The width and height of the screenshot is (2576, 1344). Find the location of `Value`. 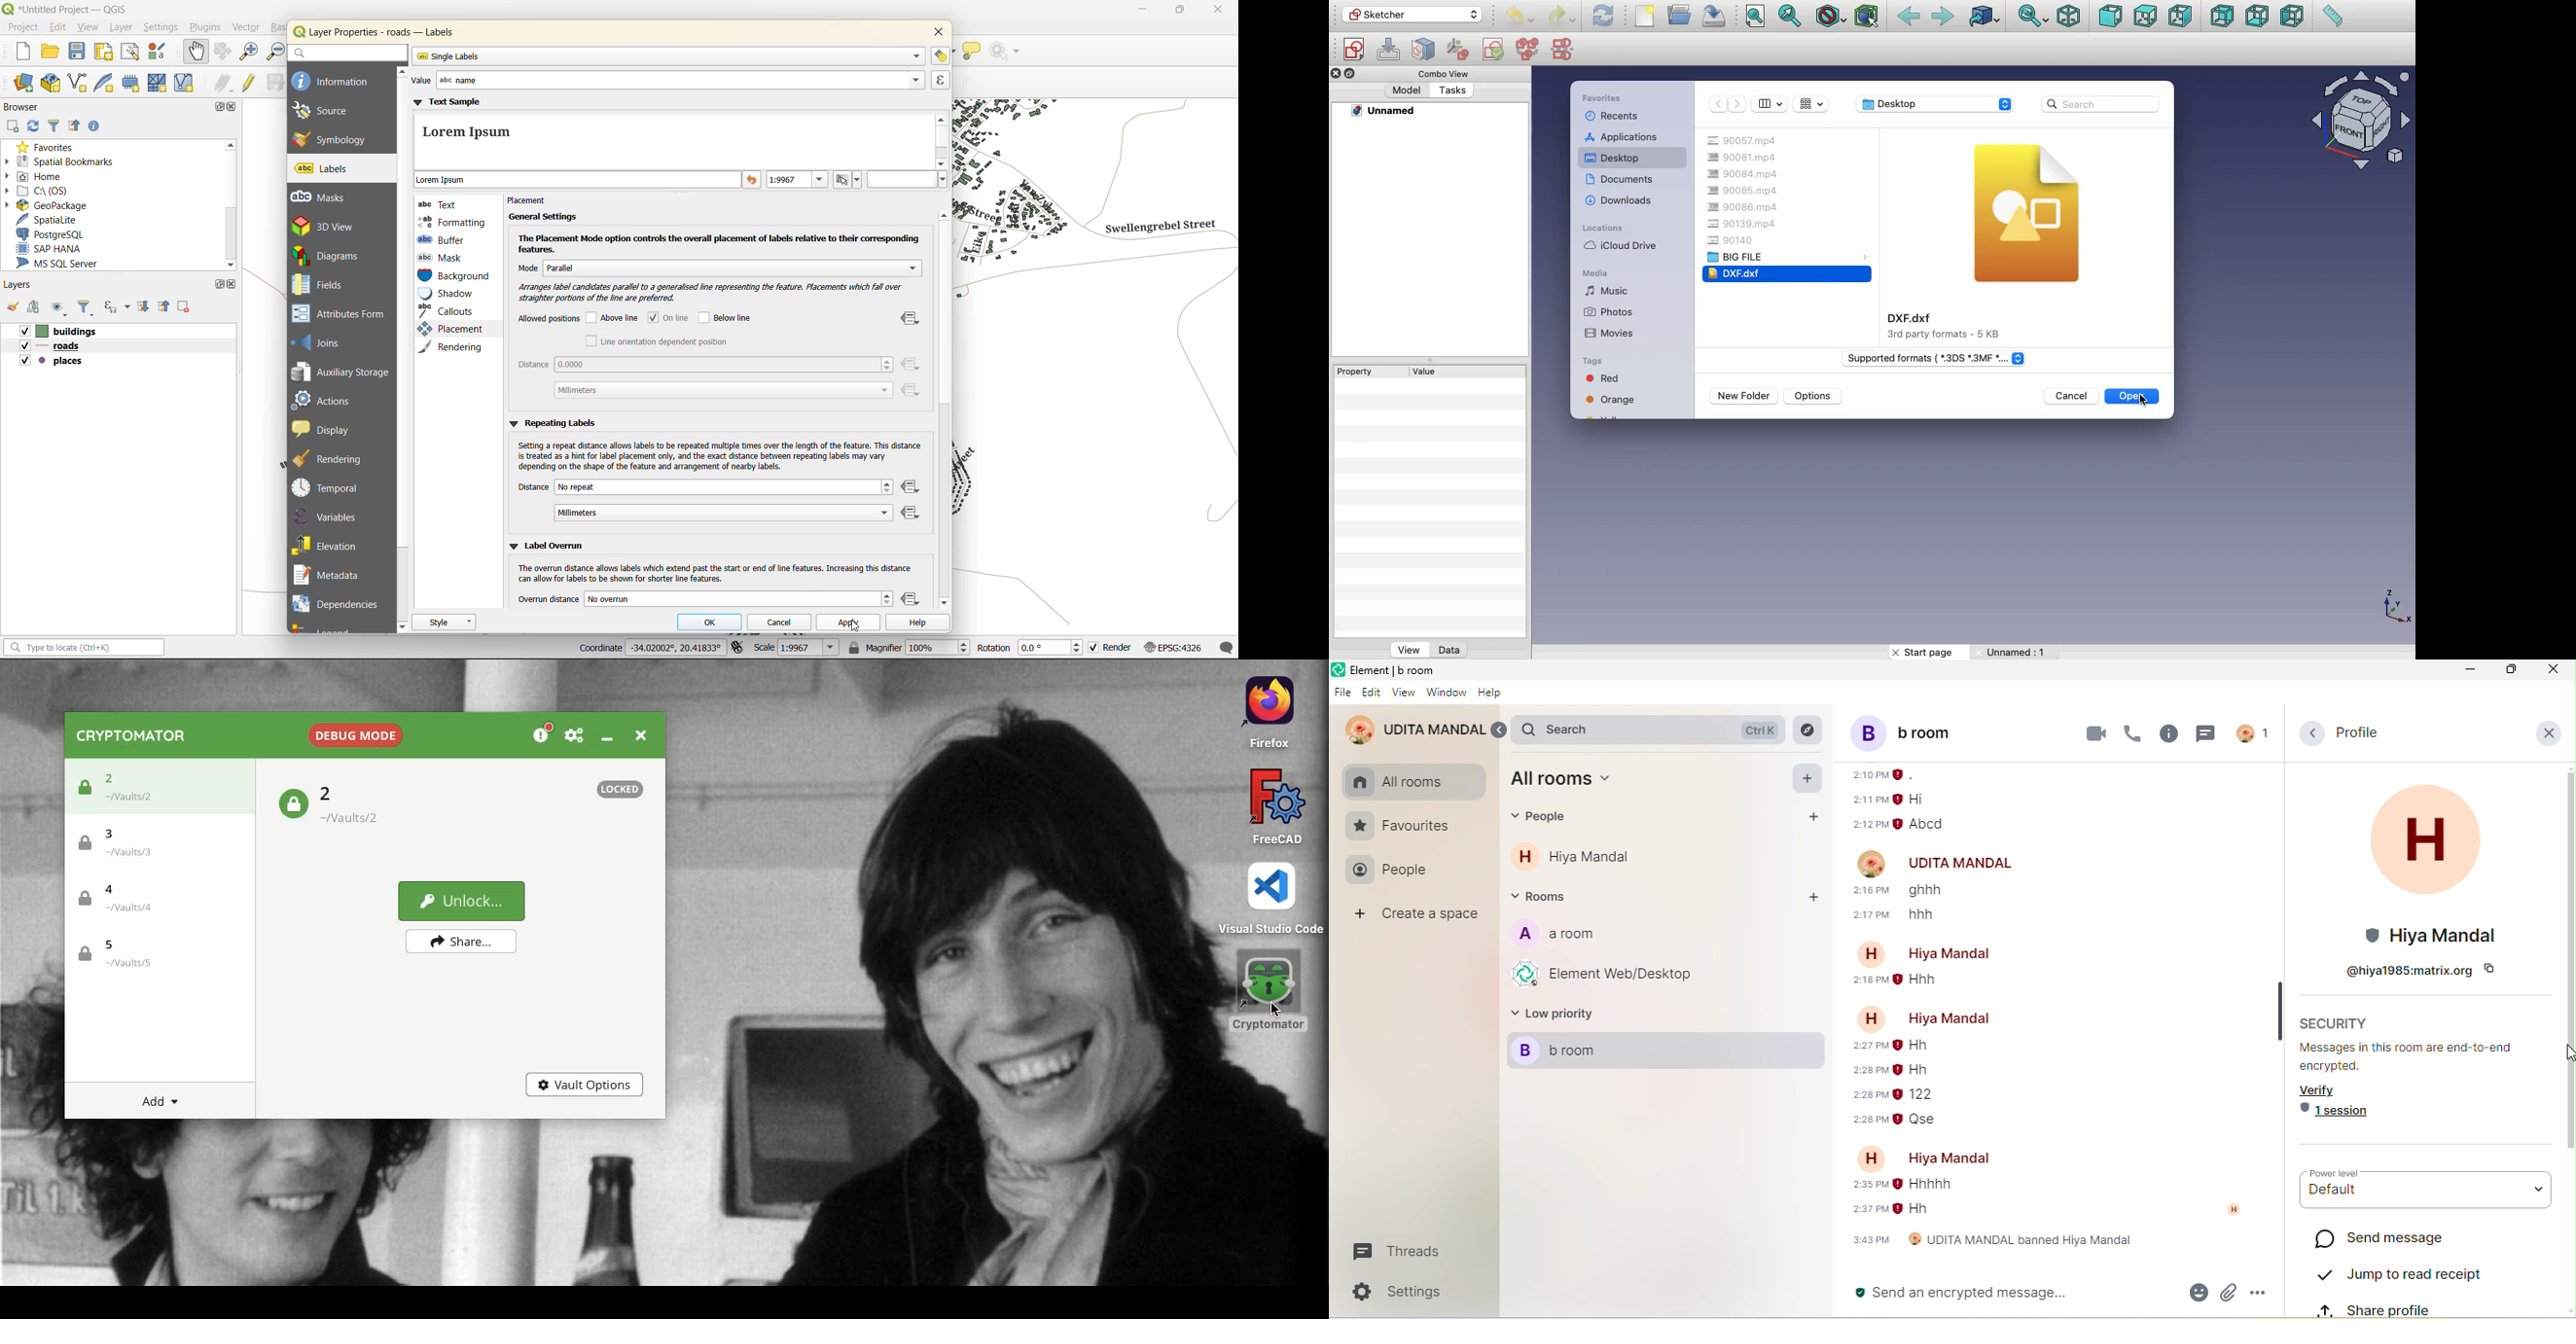

Value is located at coordinates (1430, 371).